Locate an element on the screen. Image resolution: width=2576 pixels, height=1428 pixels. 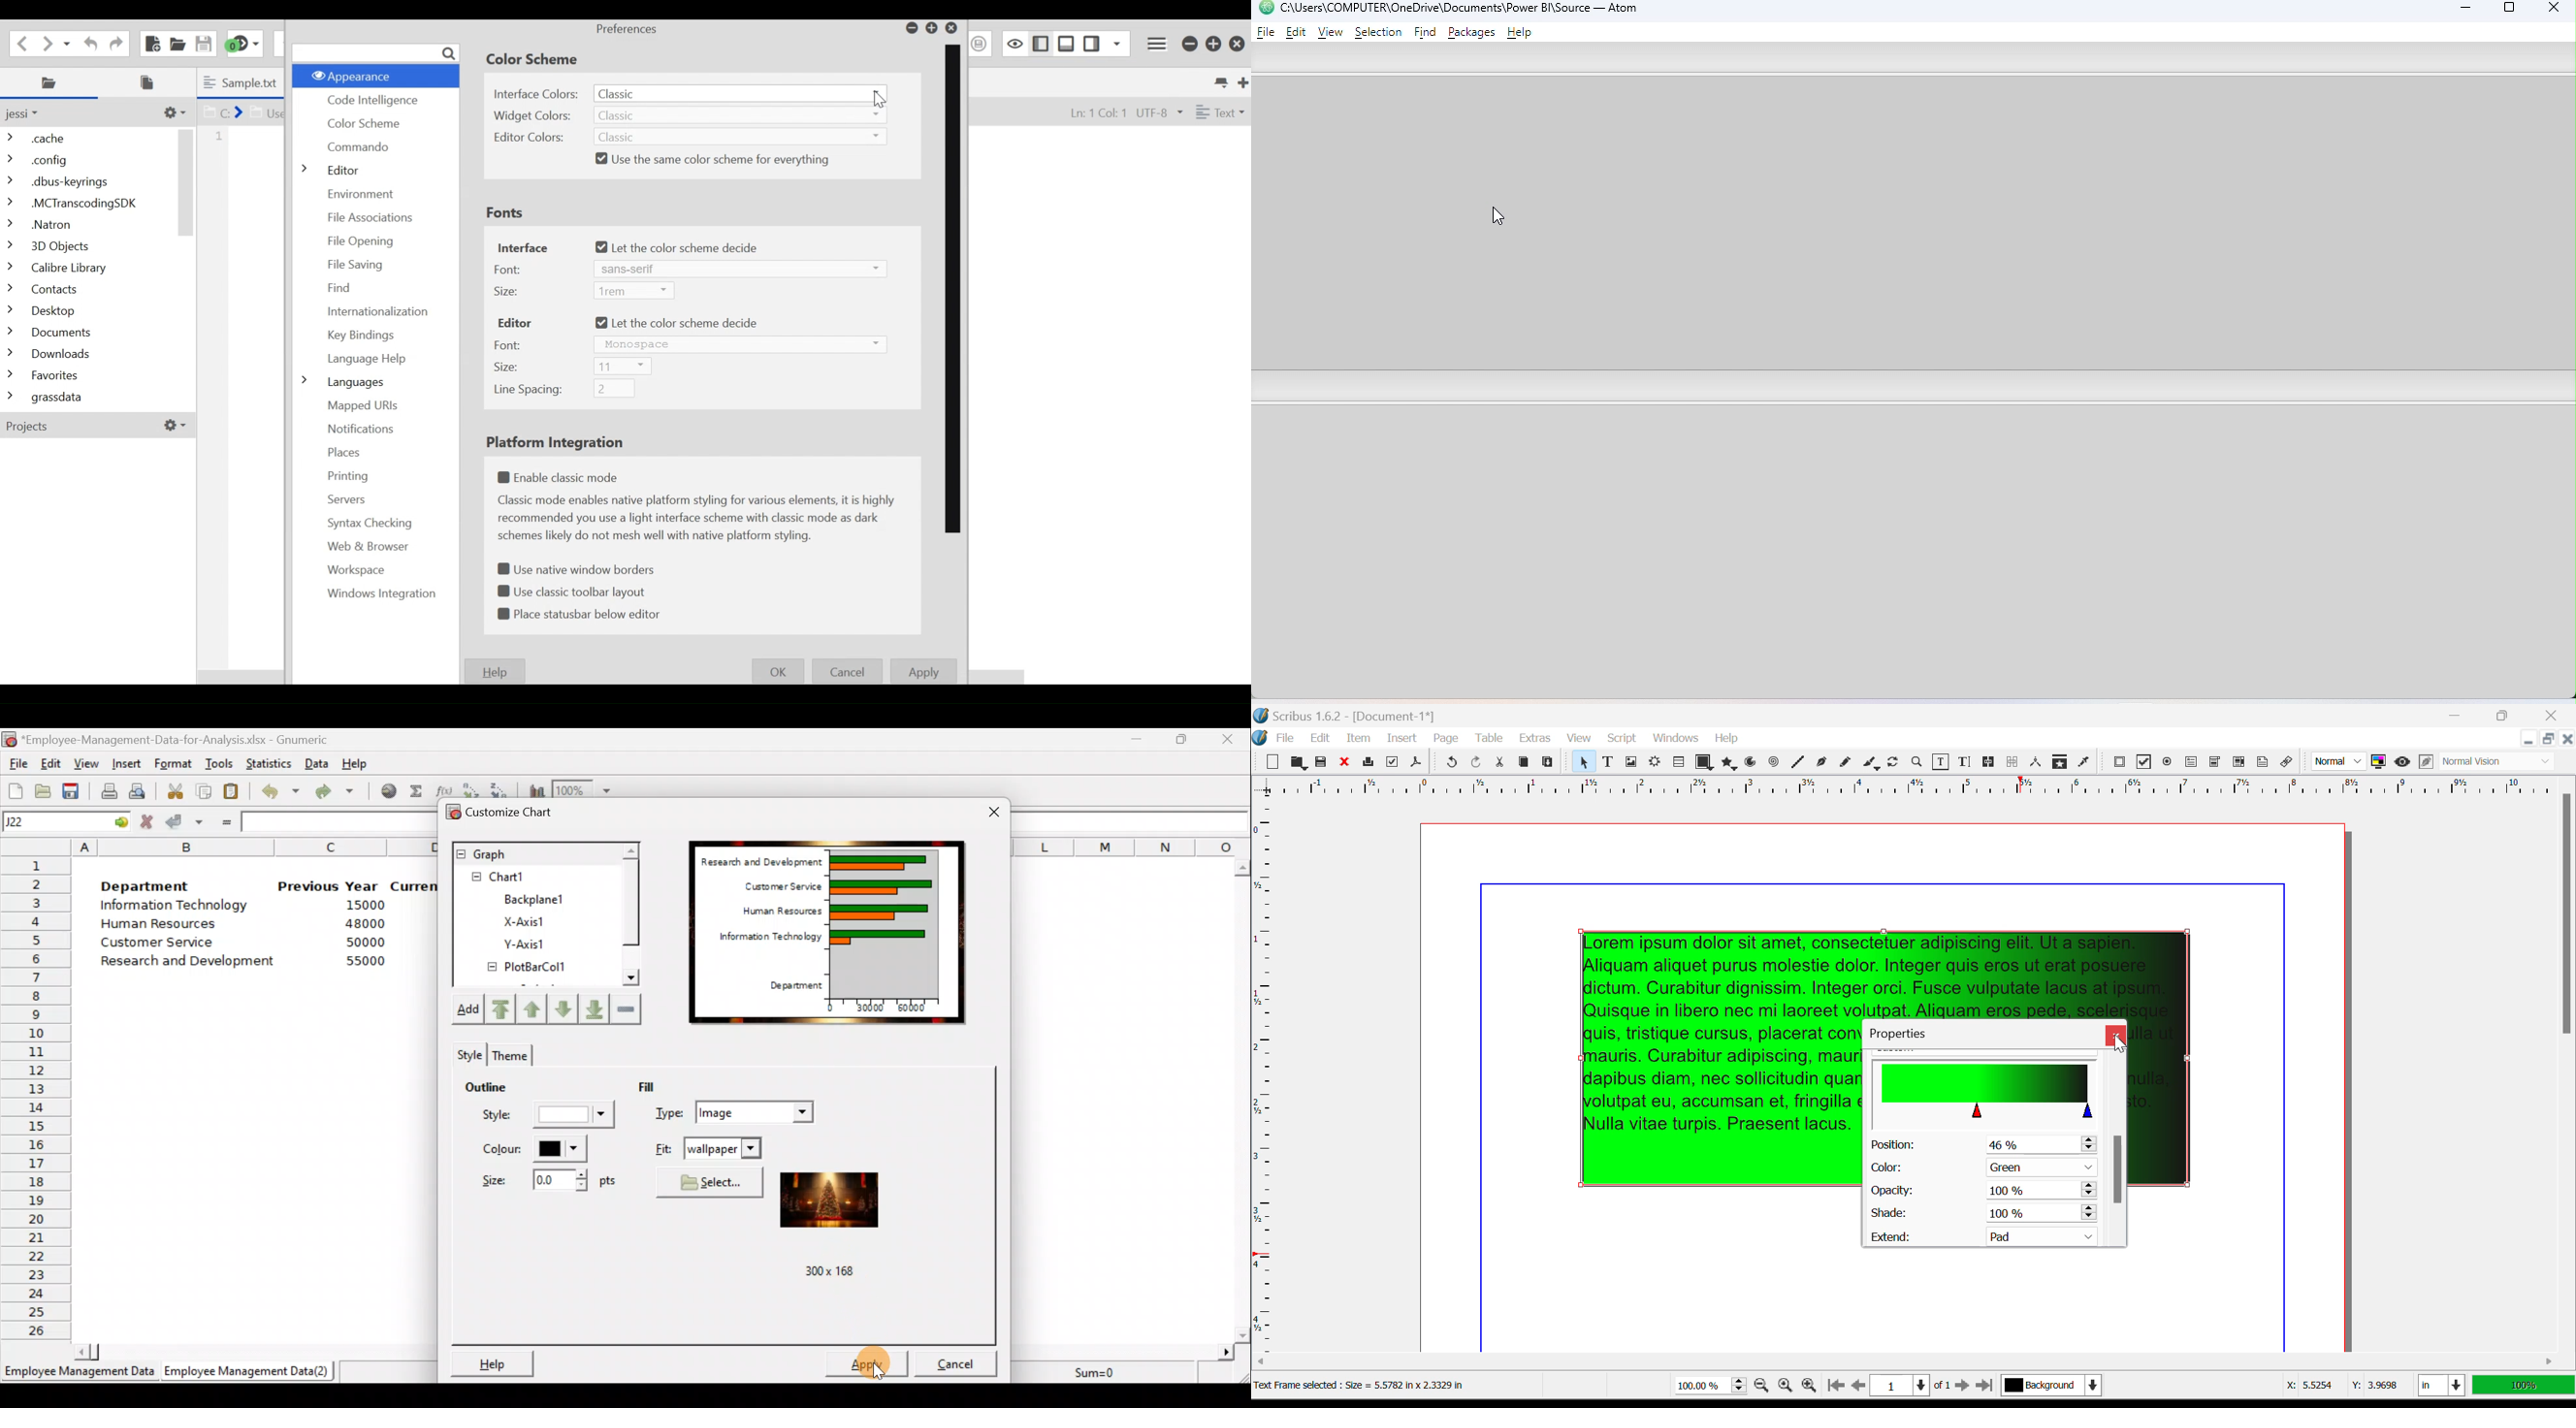
Last Page is located at coordinates (1987, 1388).